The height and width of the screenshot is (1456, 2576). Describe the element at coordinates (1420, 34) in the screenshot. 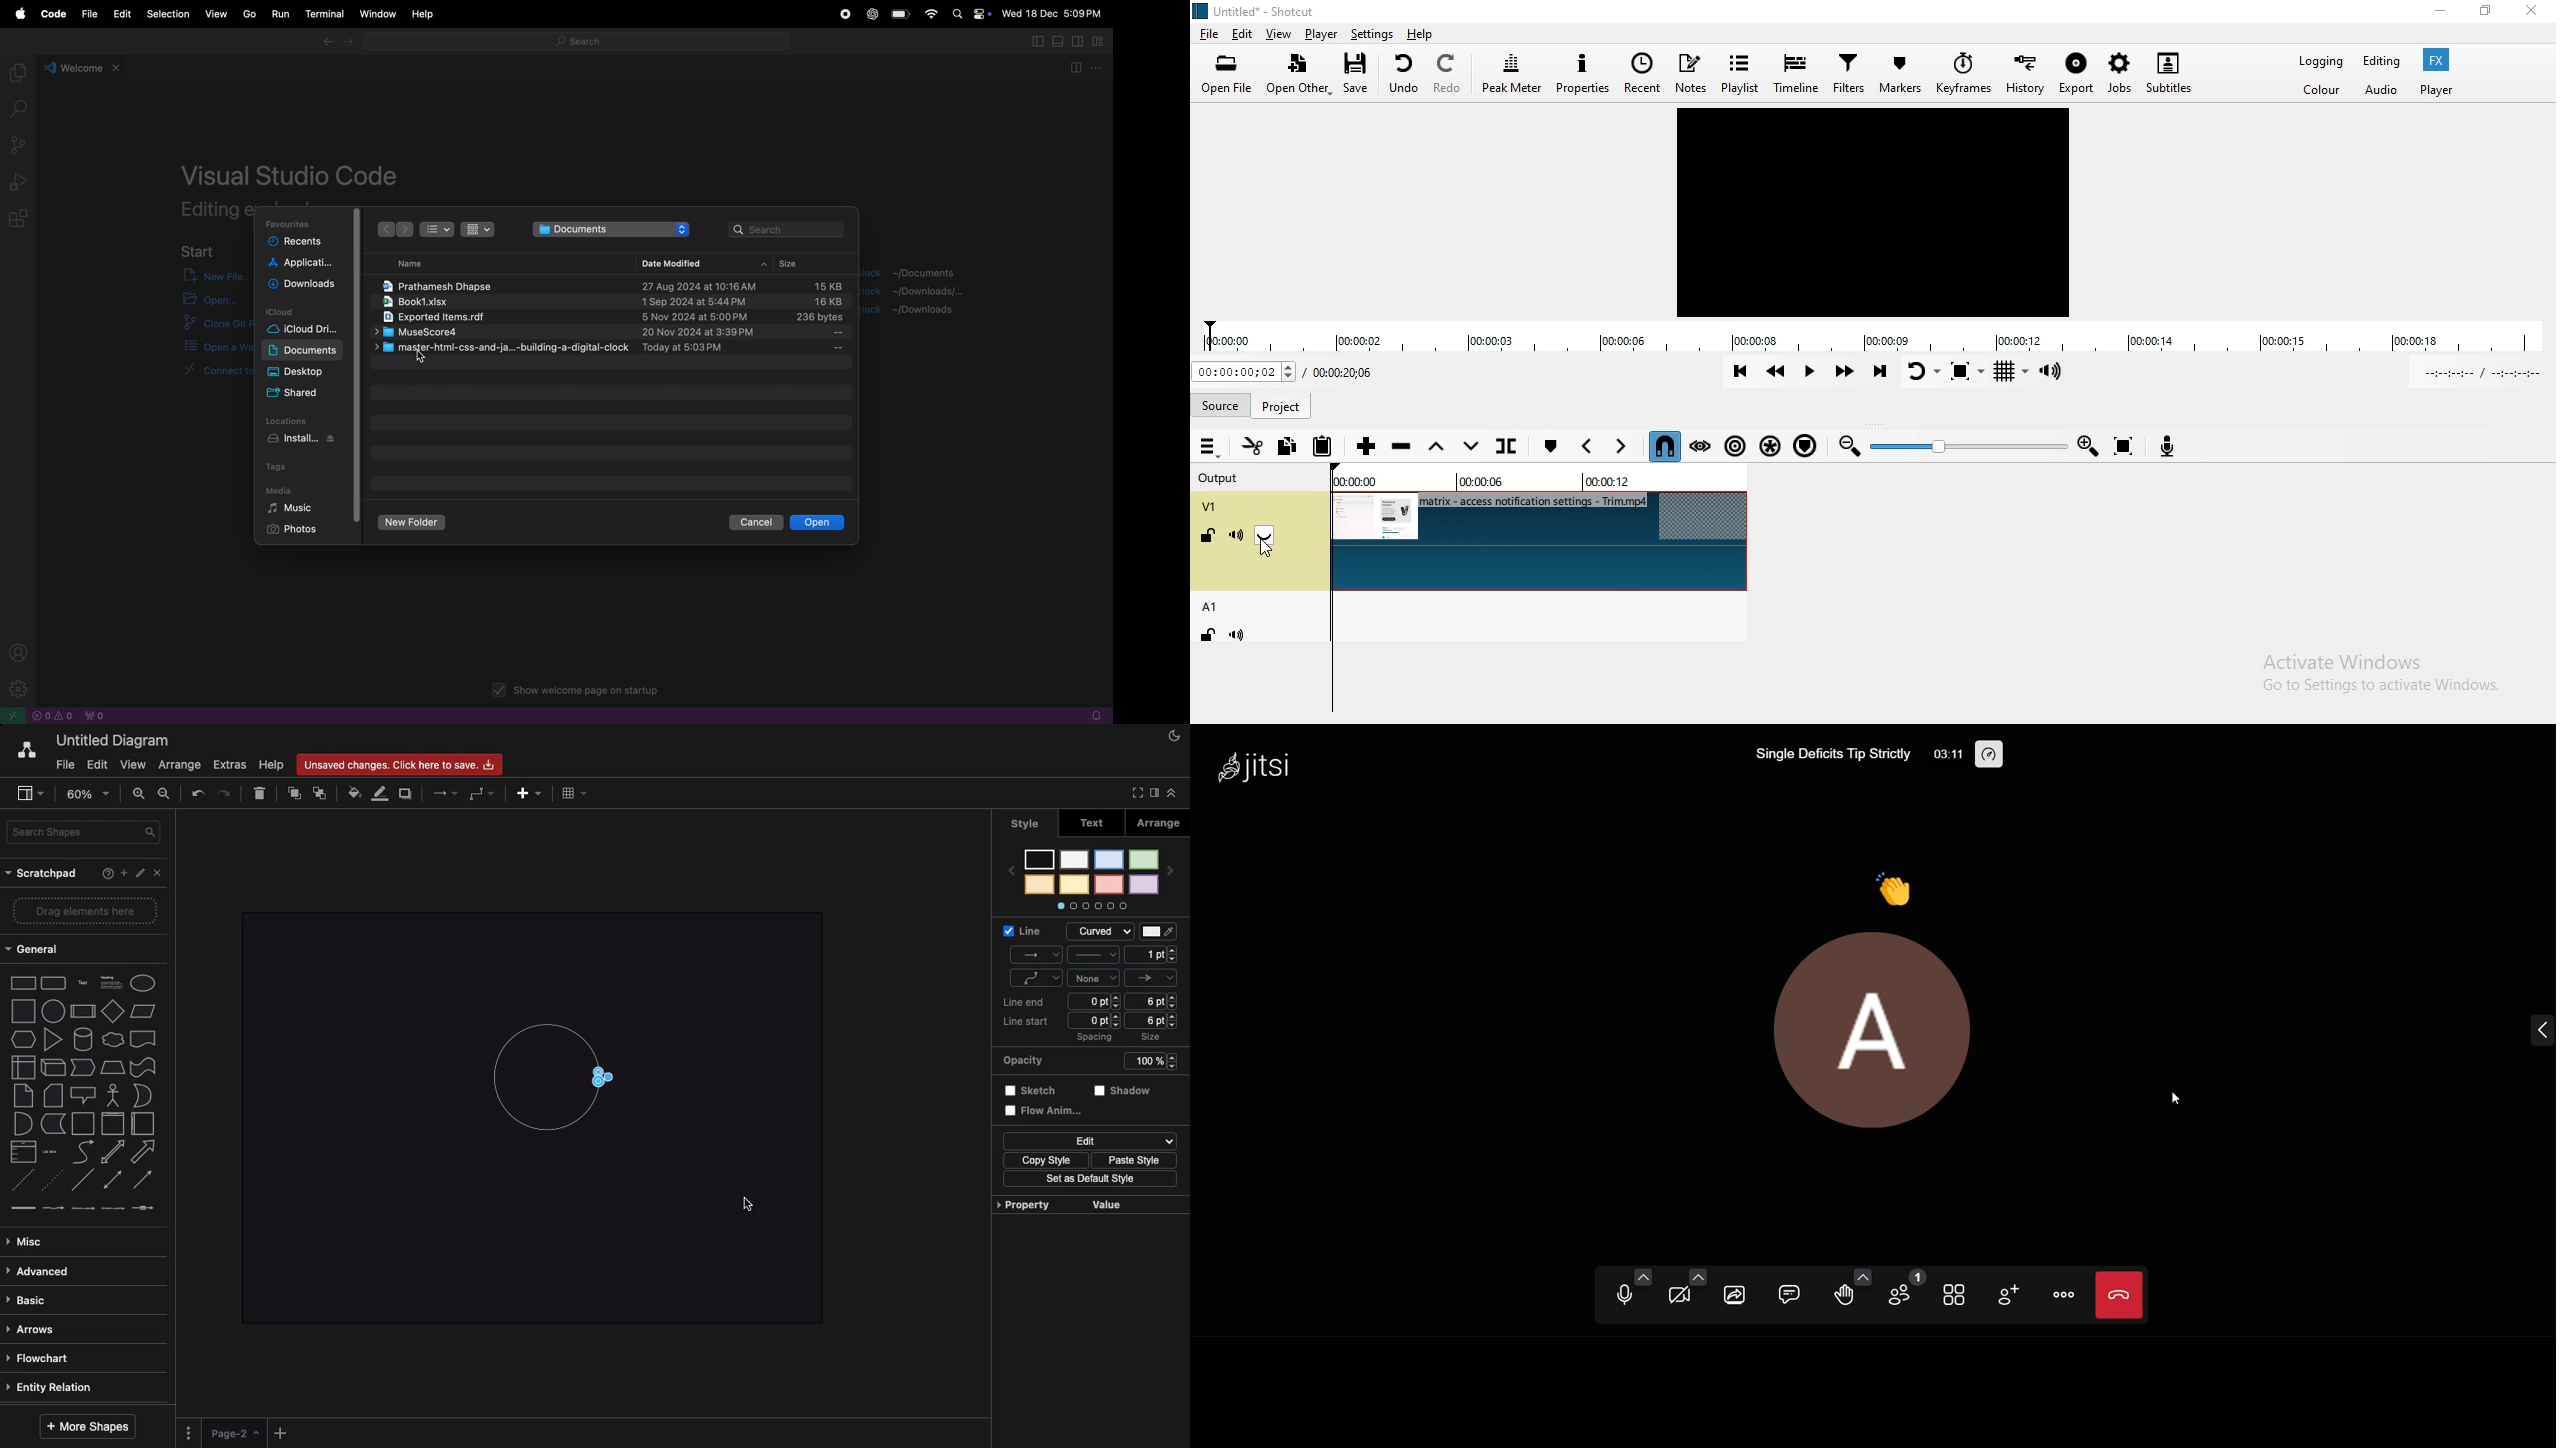

I see `help` at that location.